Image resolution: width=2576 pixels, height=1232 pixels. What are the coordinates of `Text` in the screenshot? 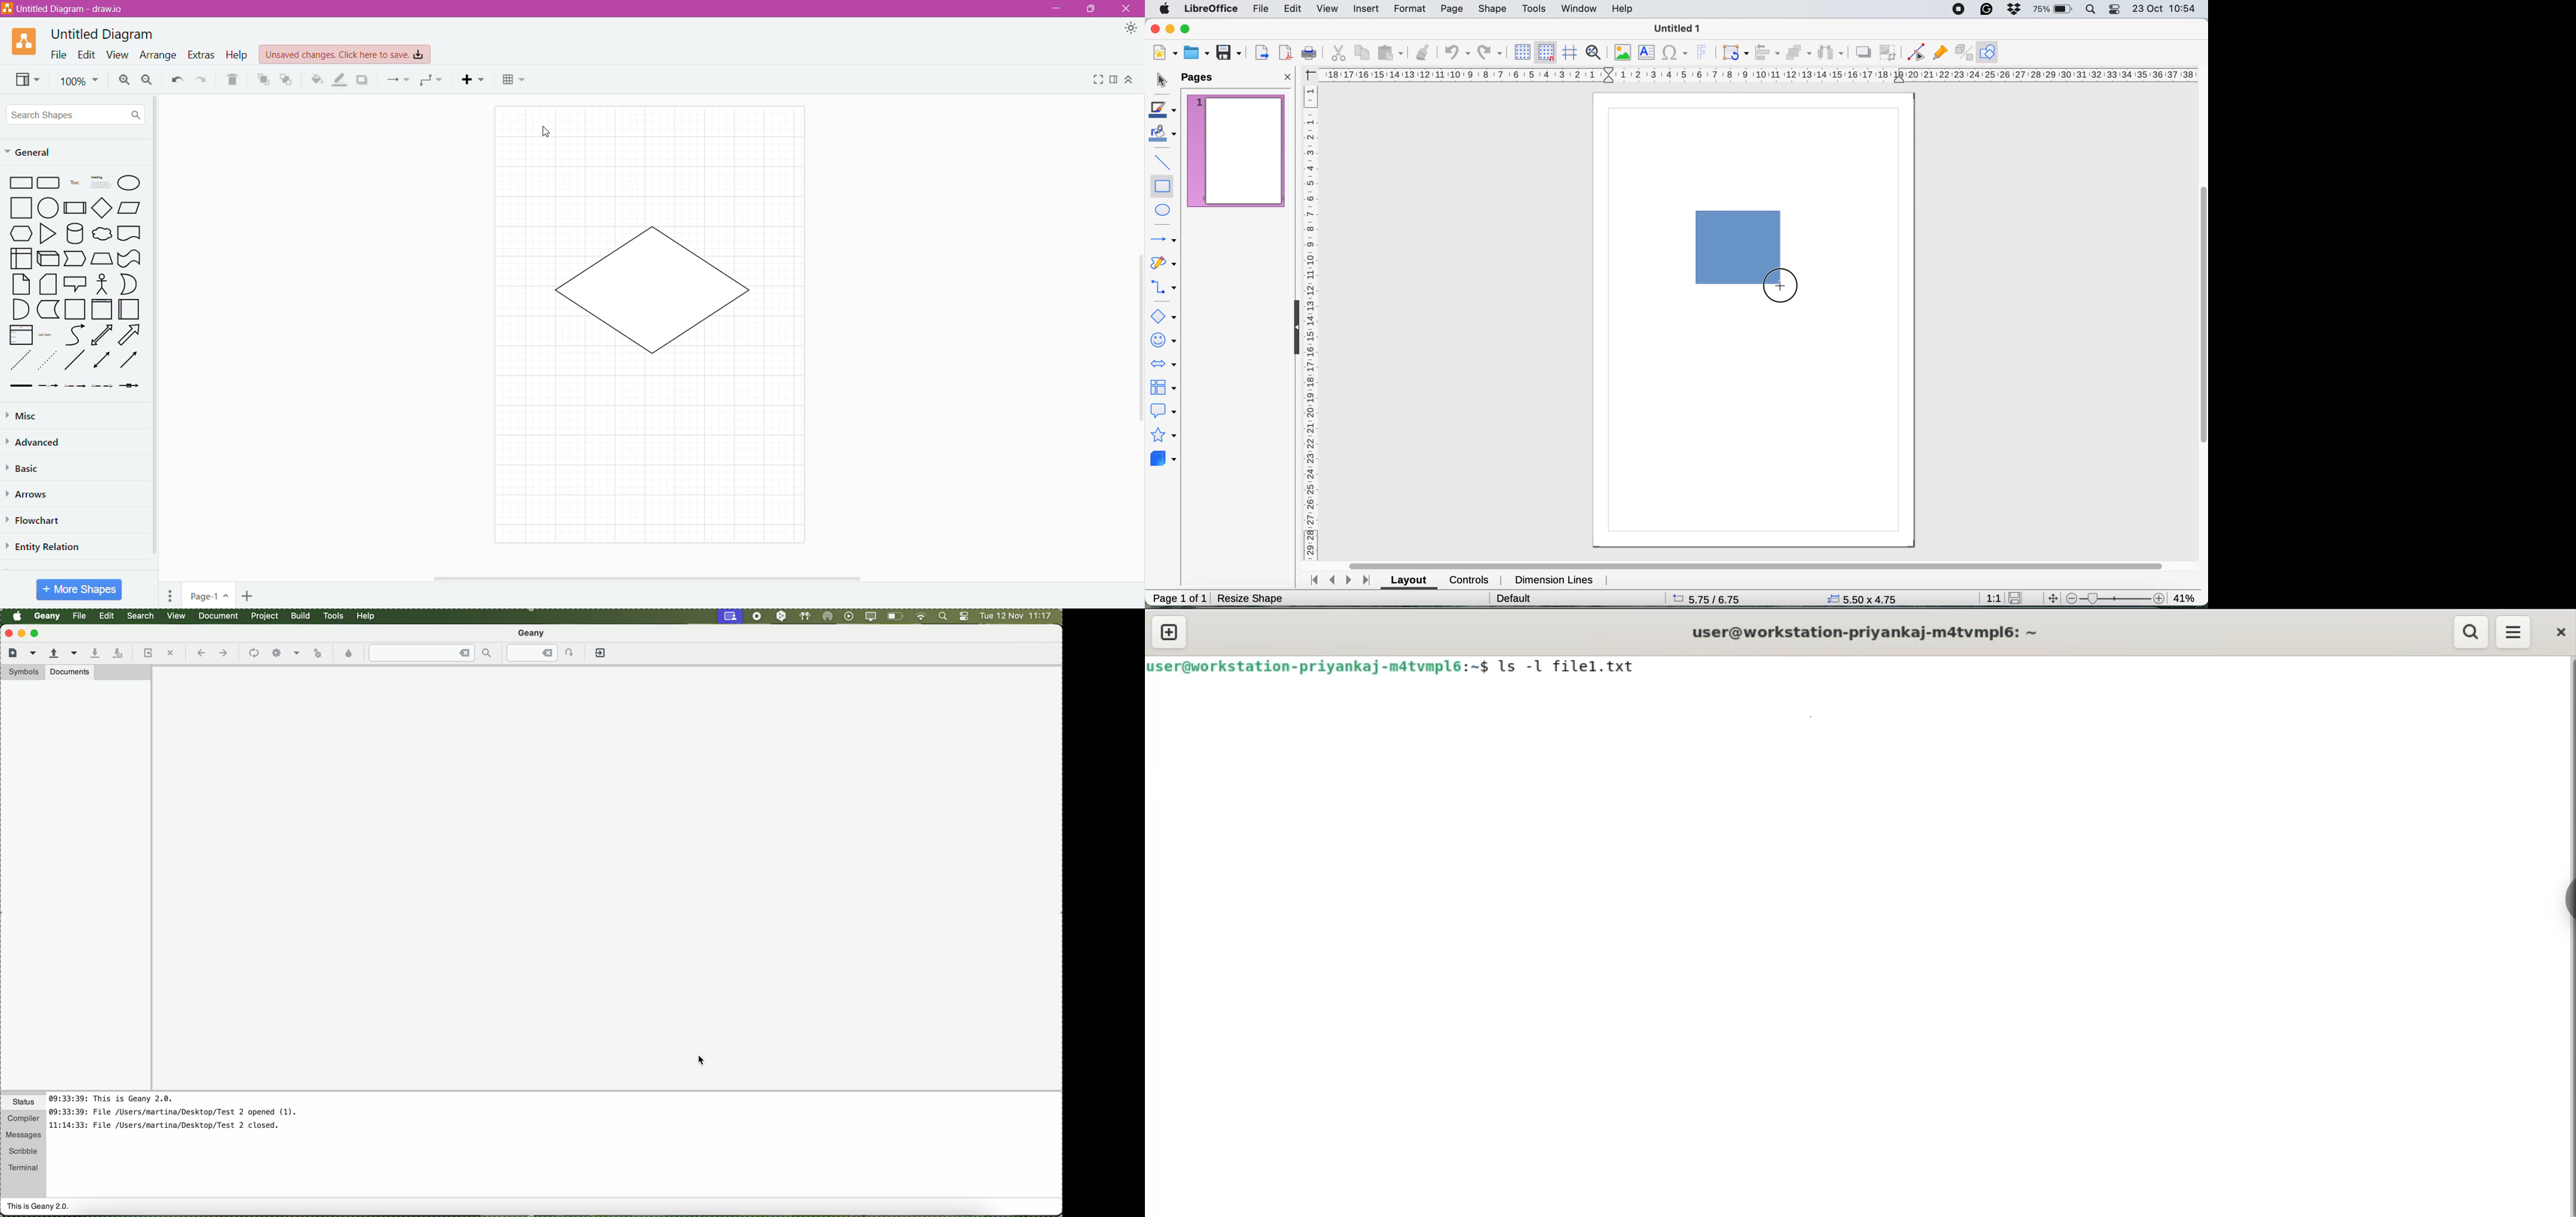 It's located at (75, 184).